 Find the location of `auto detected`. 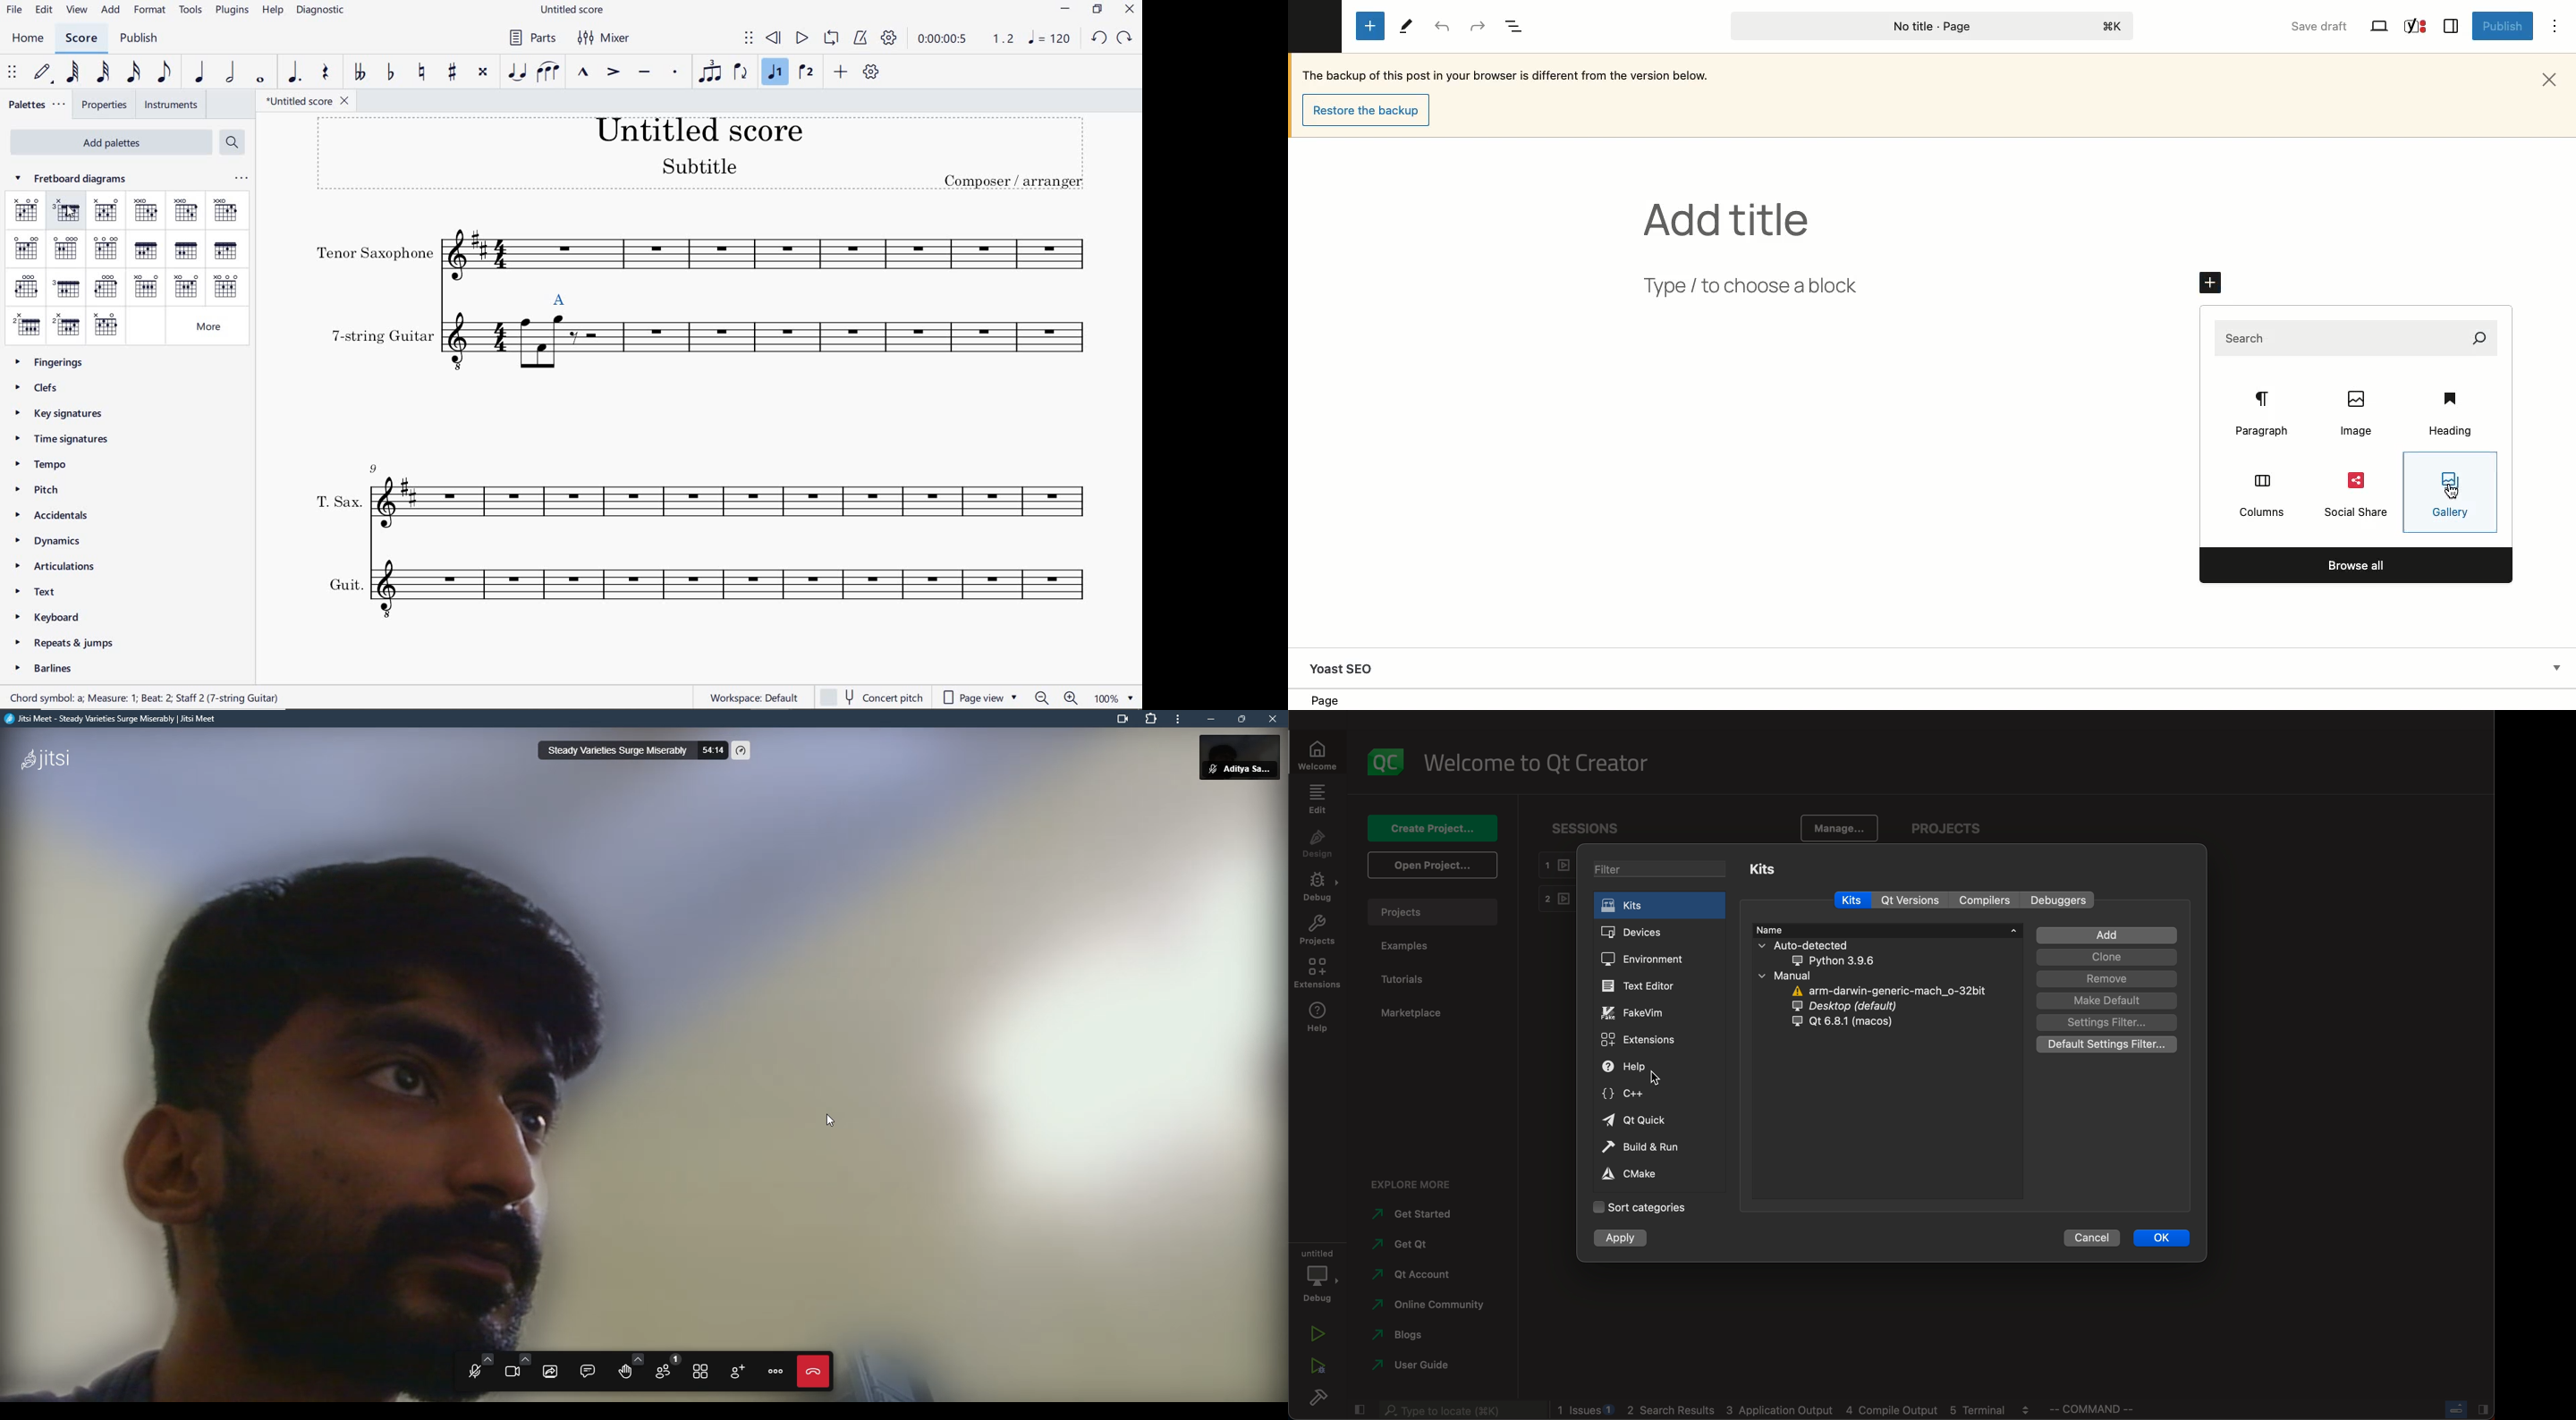

auto detected is located at coordinates (1857, 954).